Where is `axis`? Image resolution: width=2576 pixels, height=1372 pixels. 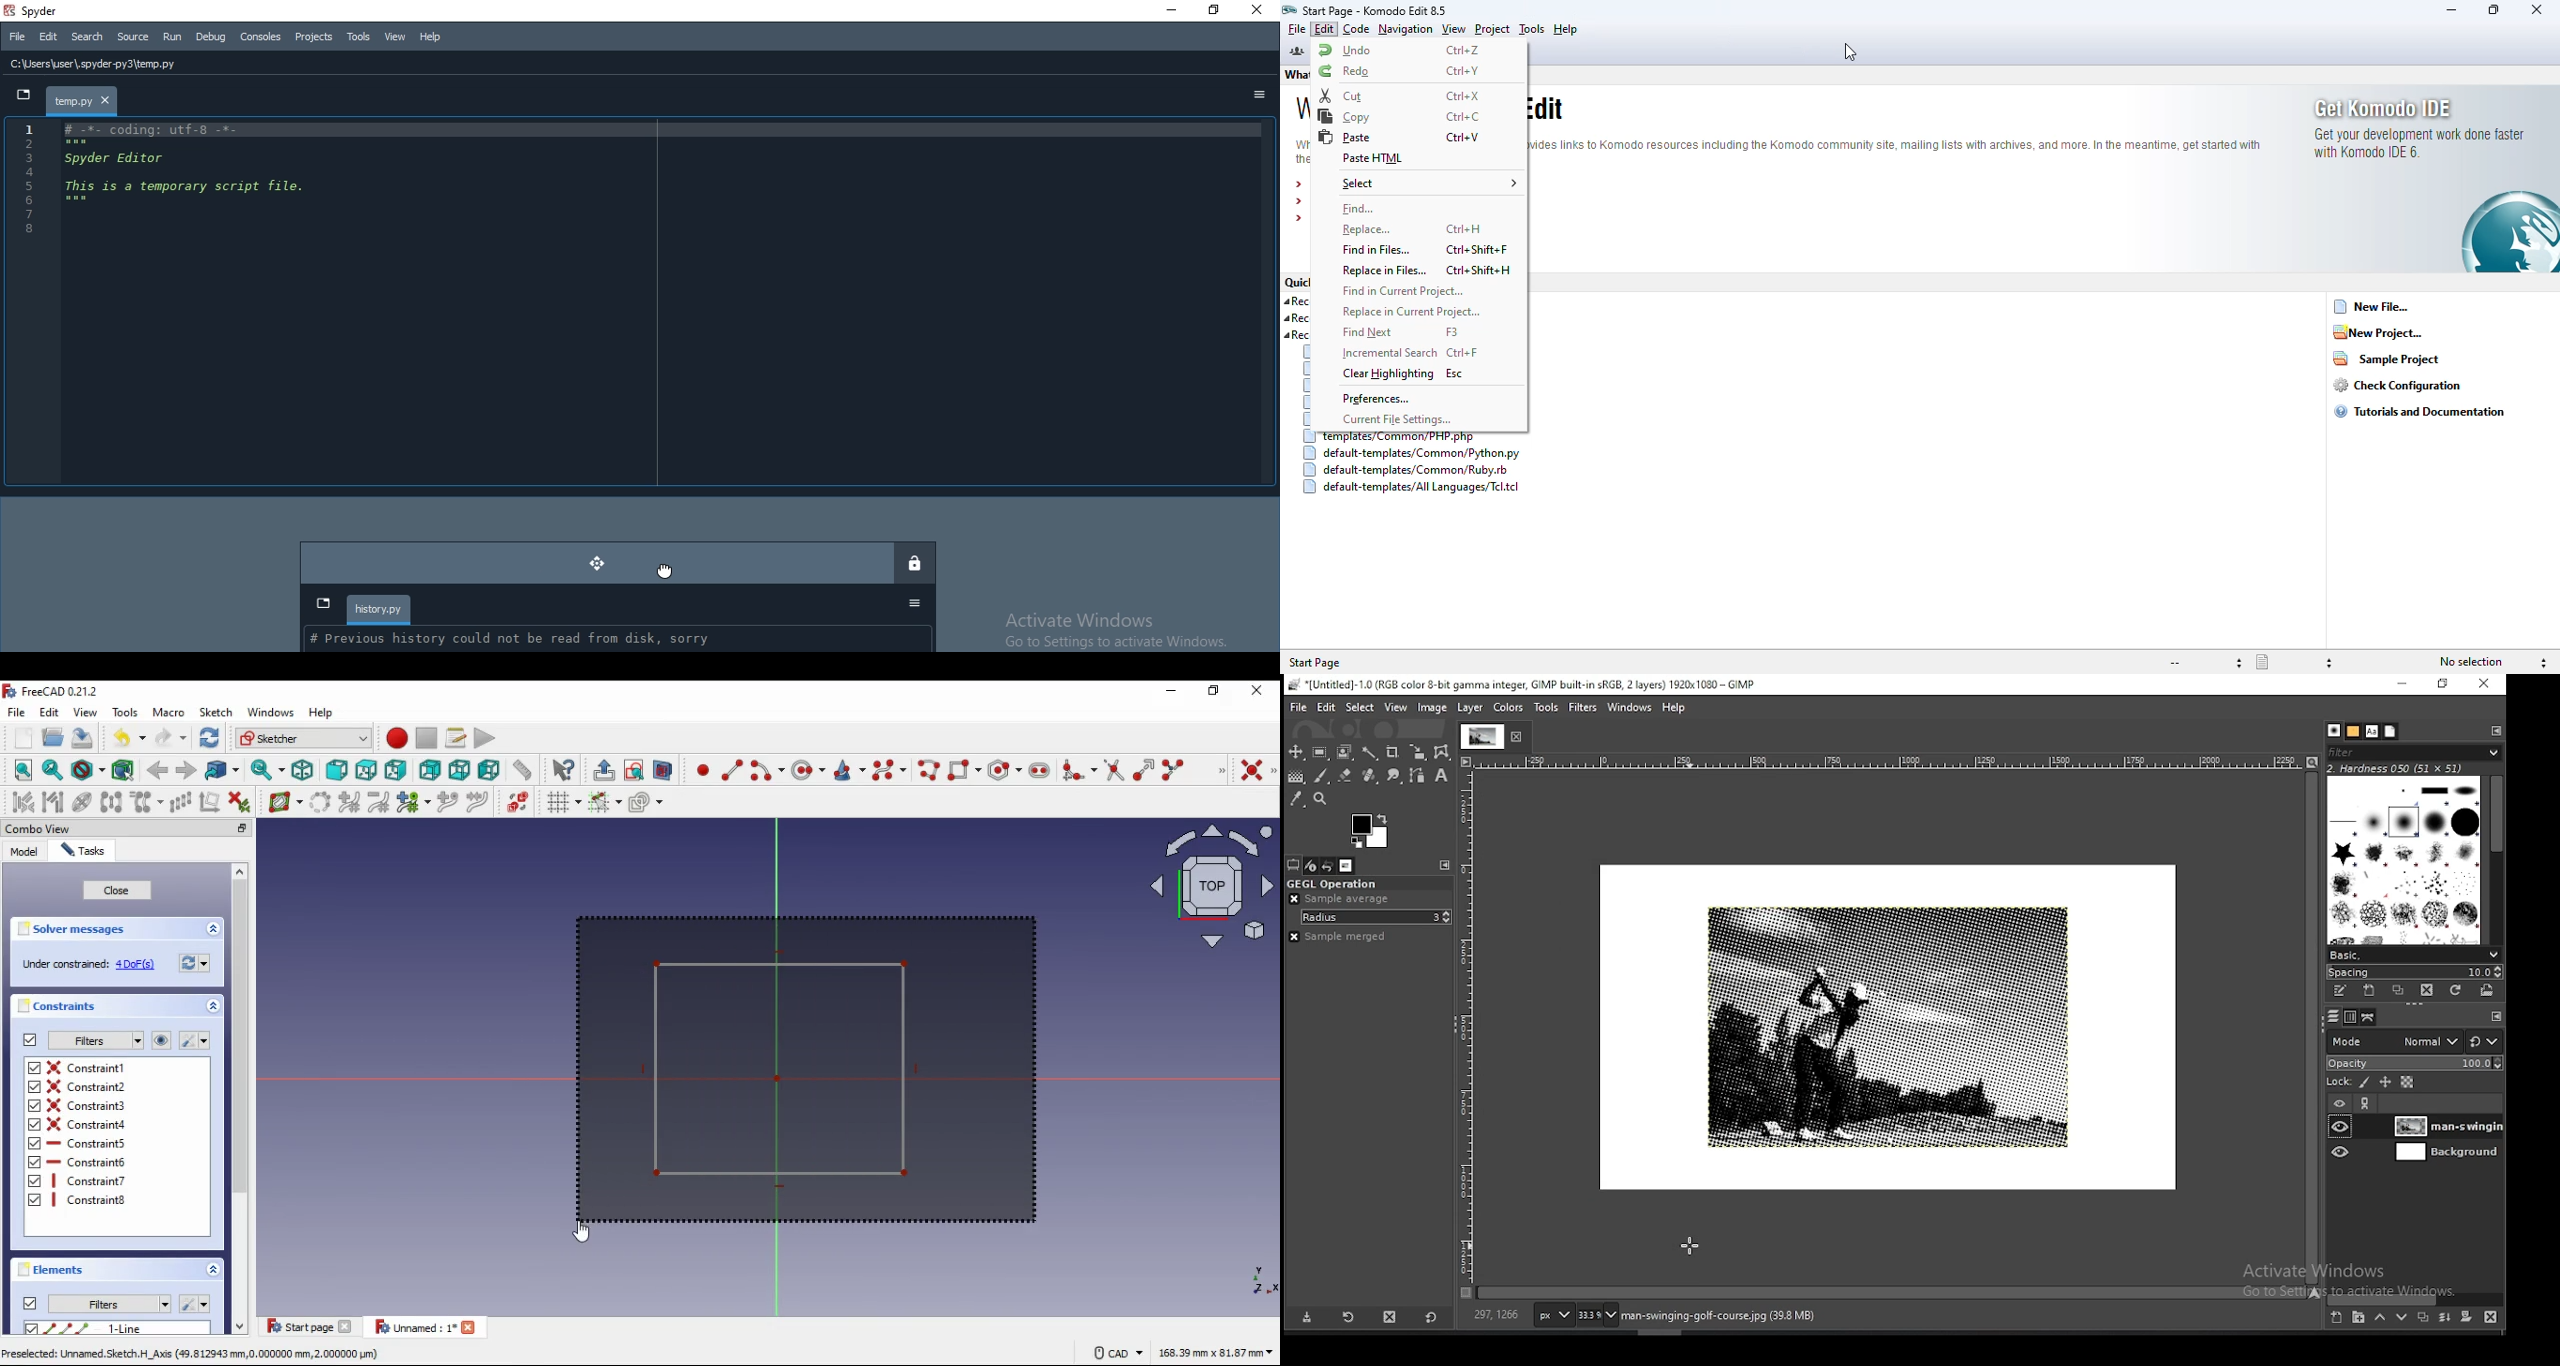
axis is located at coordinates (1253, 1277).